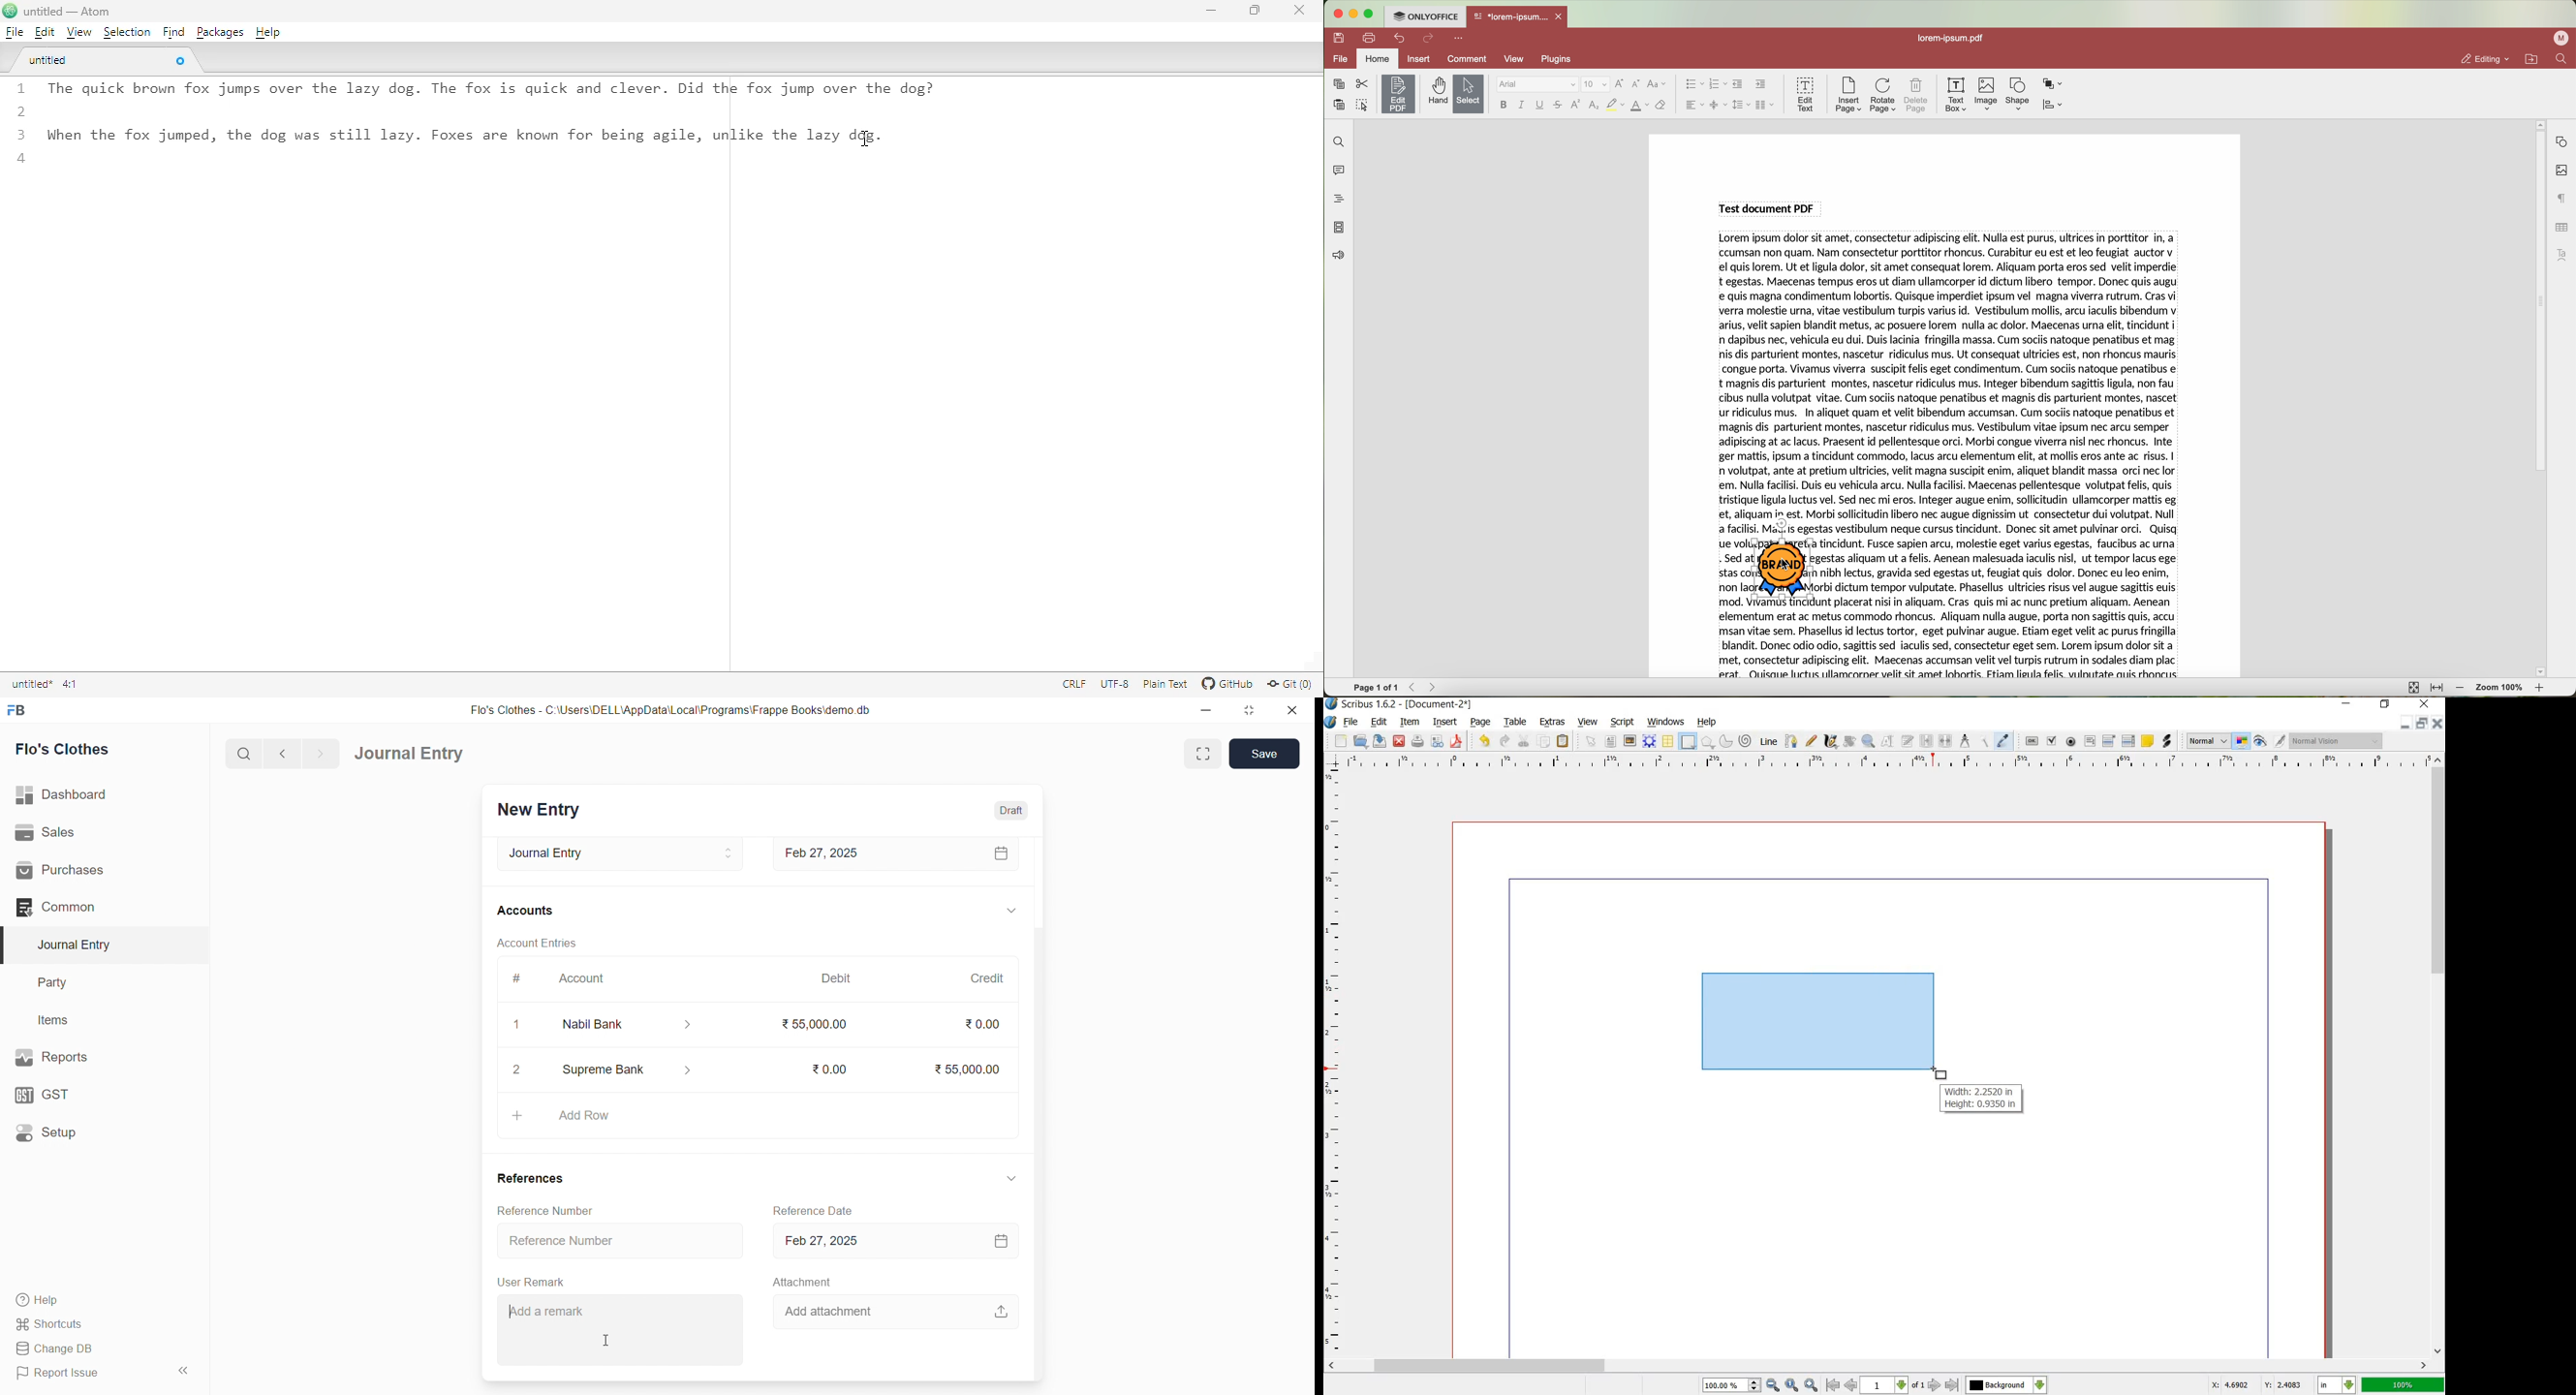 The width and height of the screenshot is (2576, 1400). I want to click on underline, so click(1540, 106).